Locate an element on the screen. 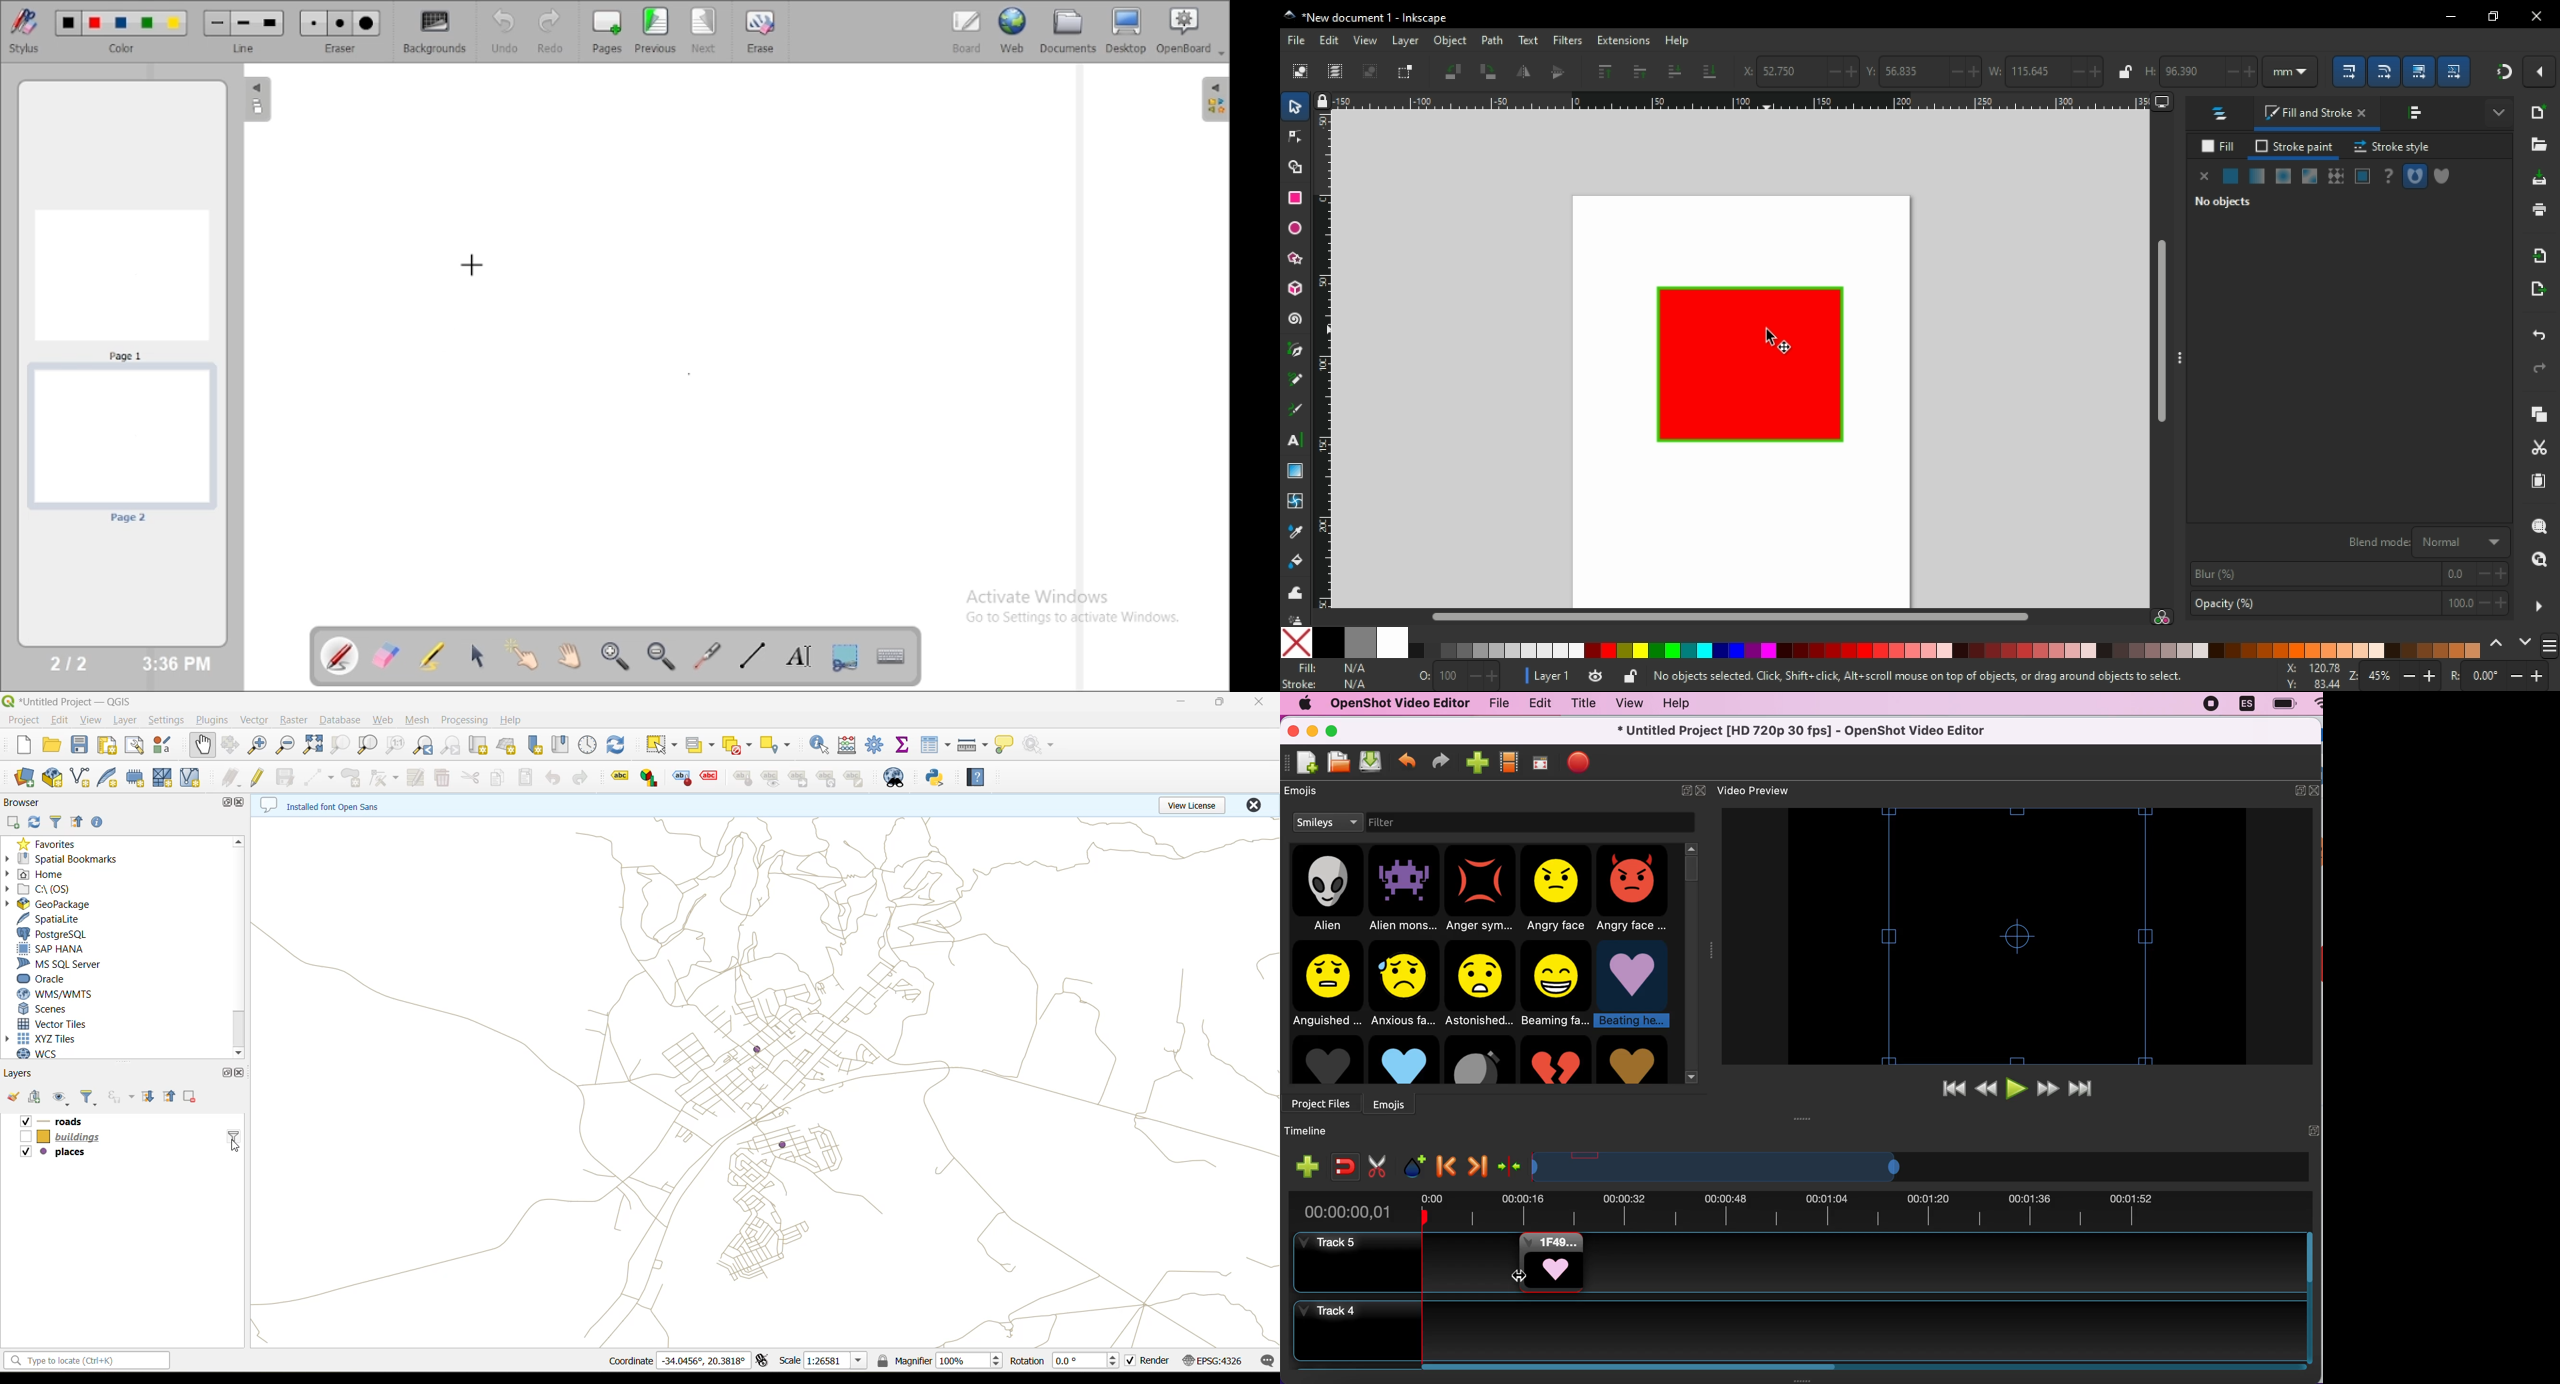 Image resolution: width=2576 pixels, height=1400 pixels. redo is located at coordinates (1441, 761).